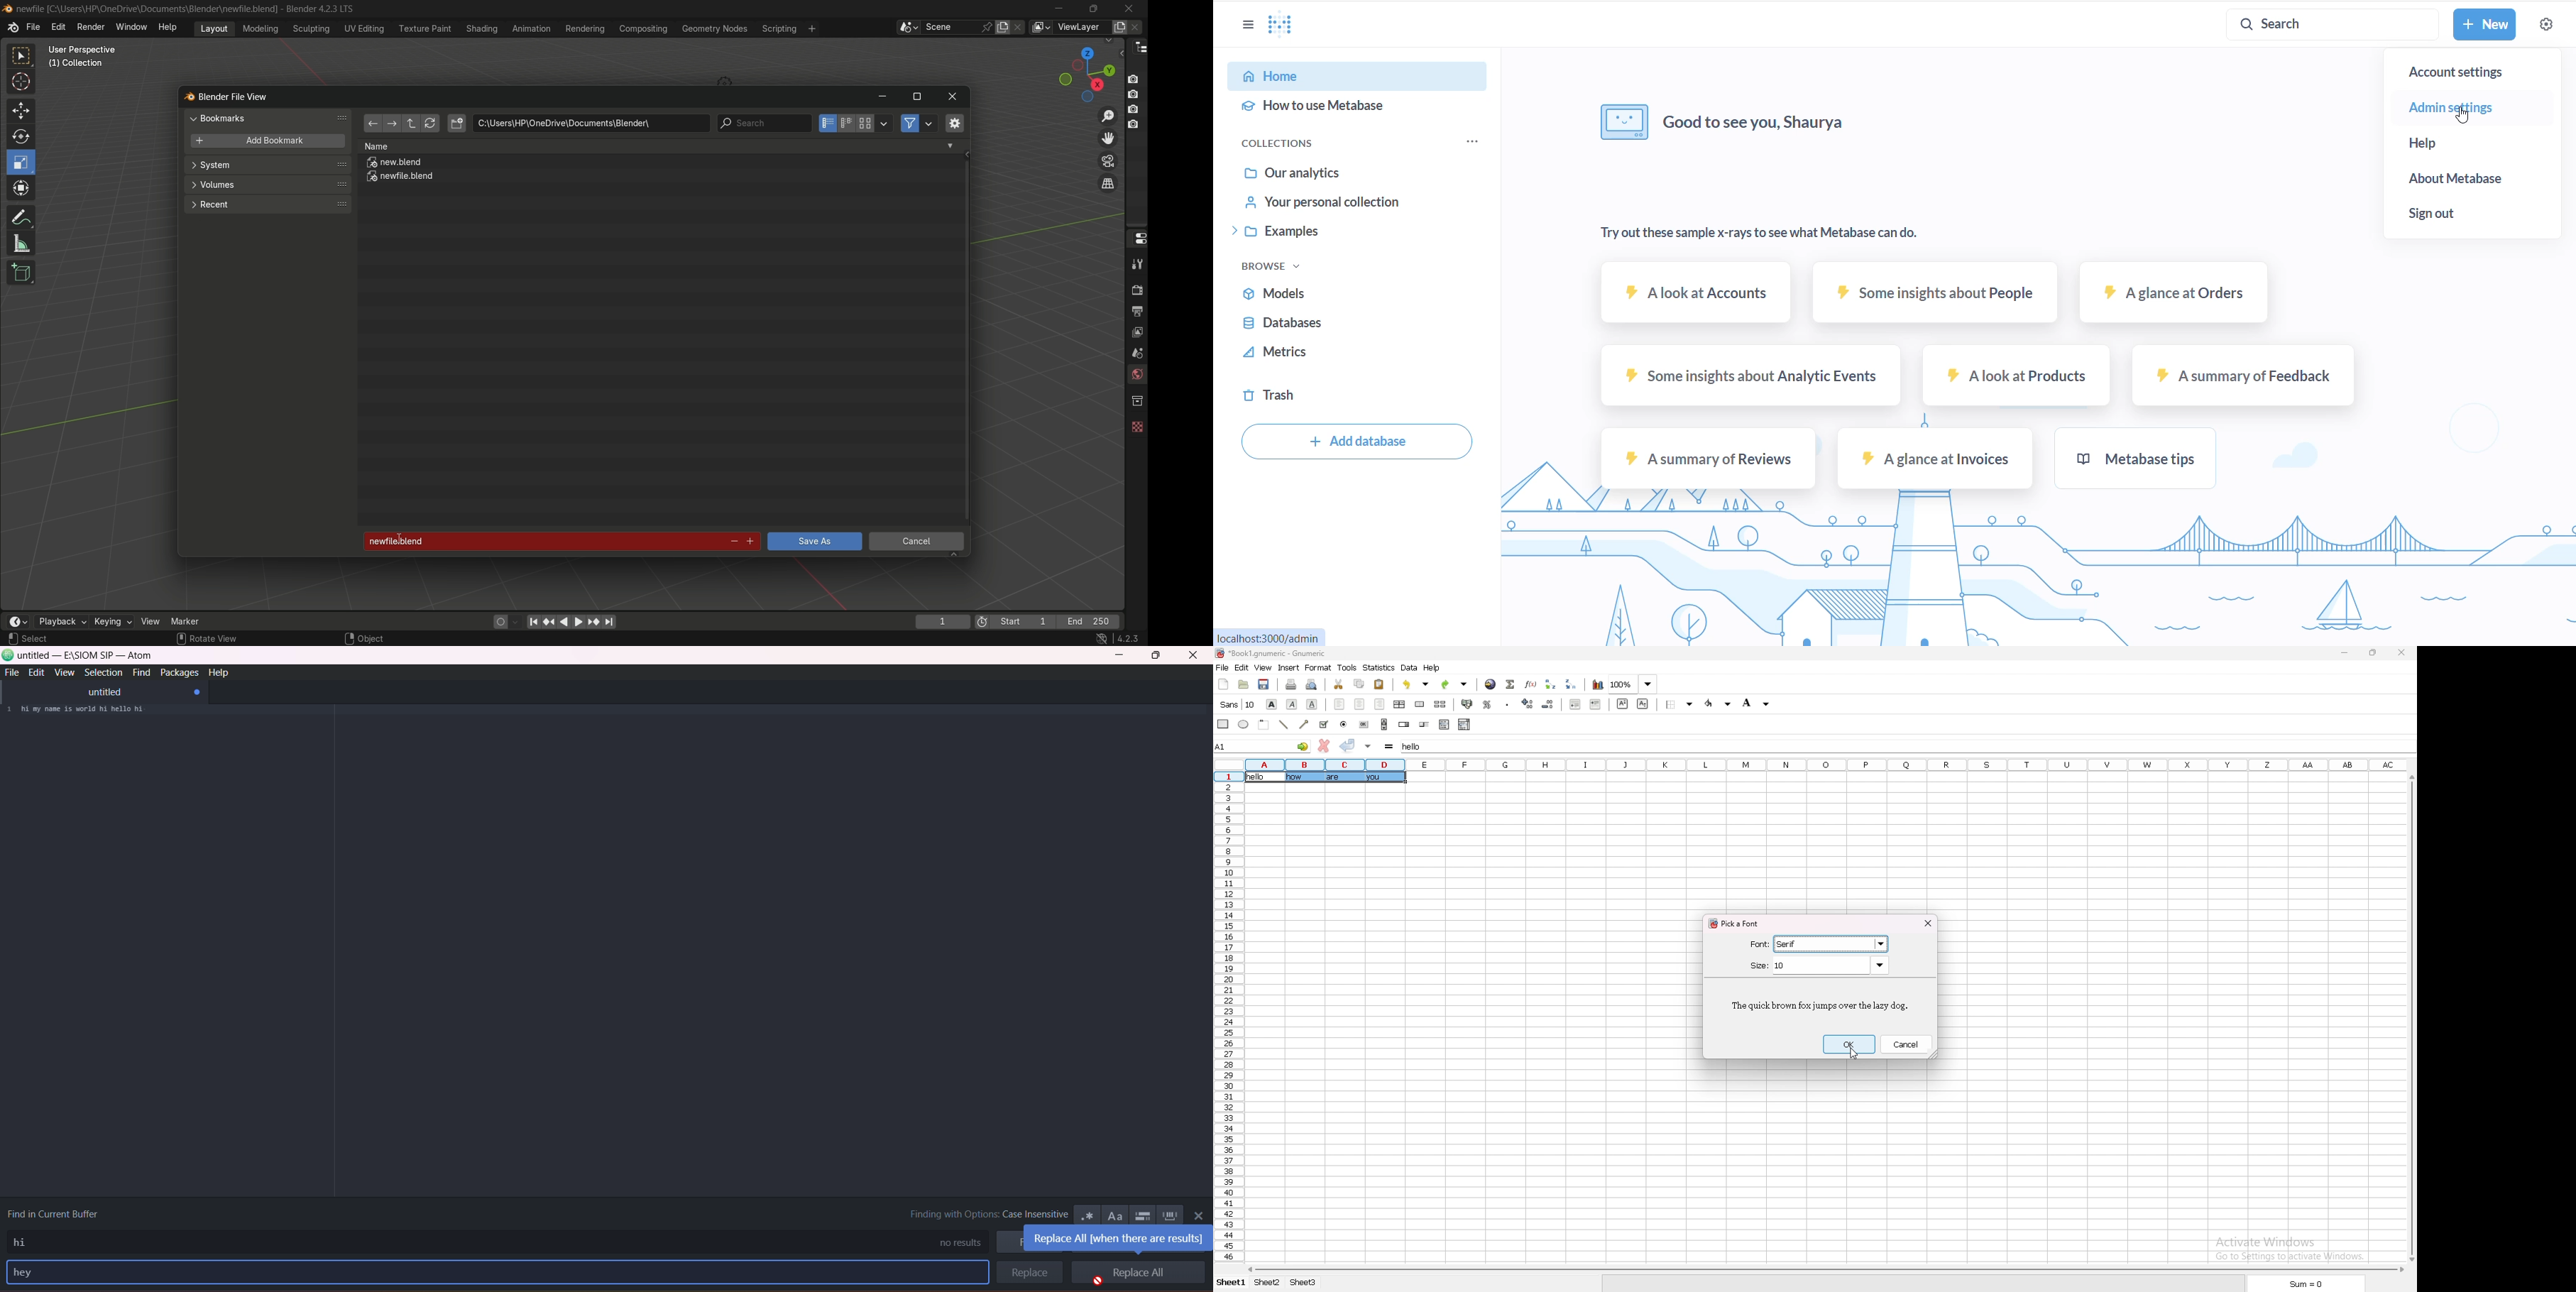 The width and height of the screenshot is (2576, 1316). Describe the element at coordinates (1804, 128) in the screenshot. I see `TEXT` at that location.